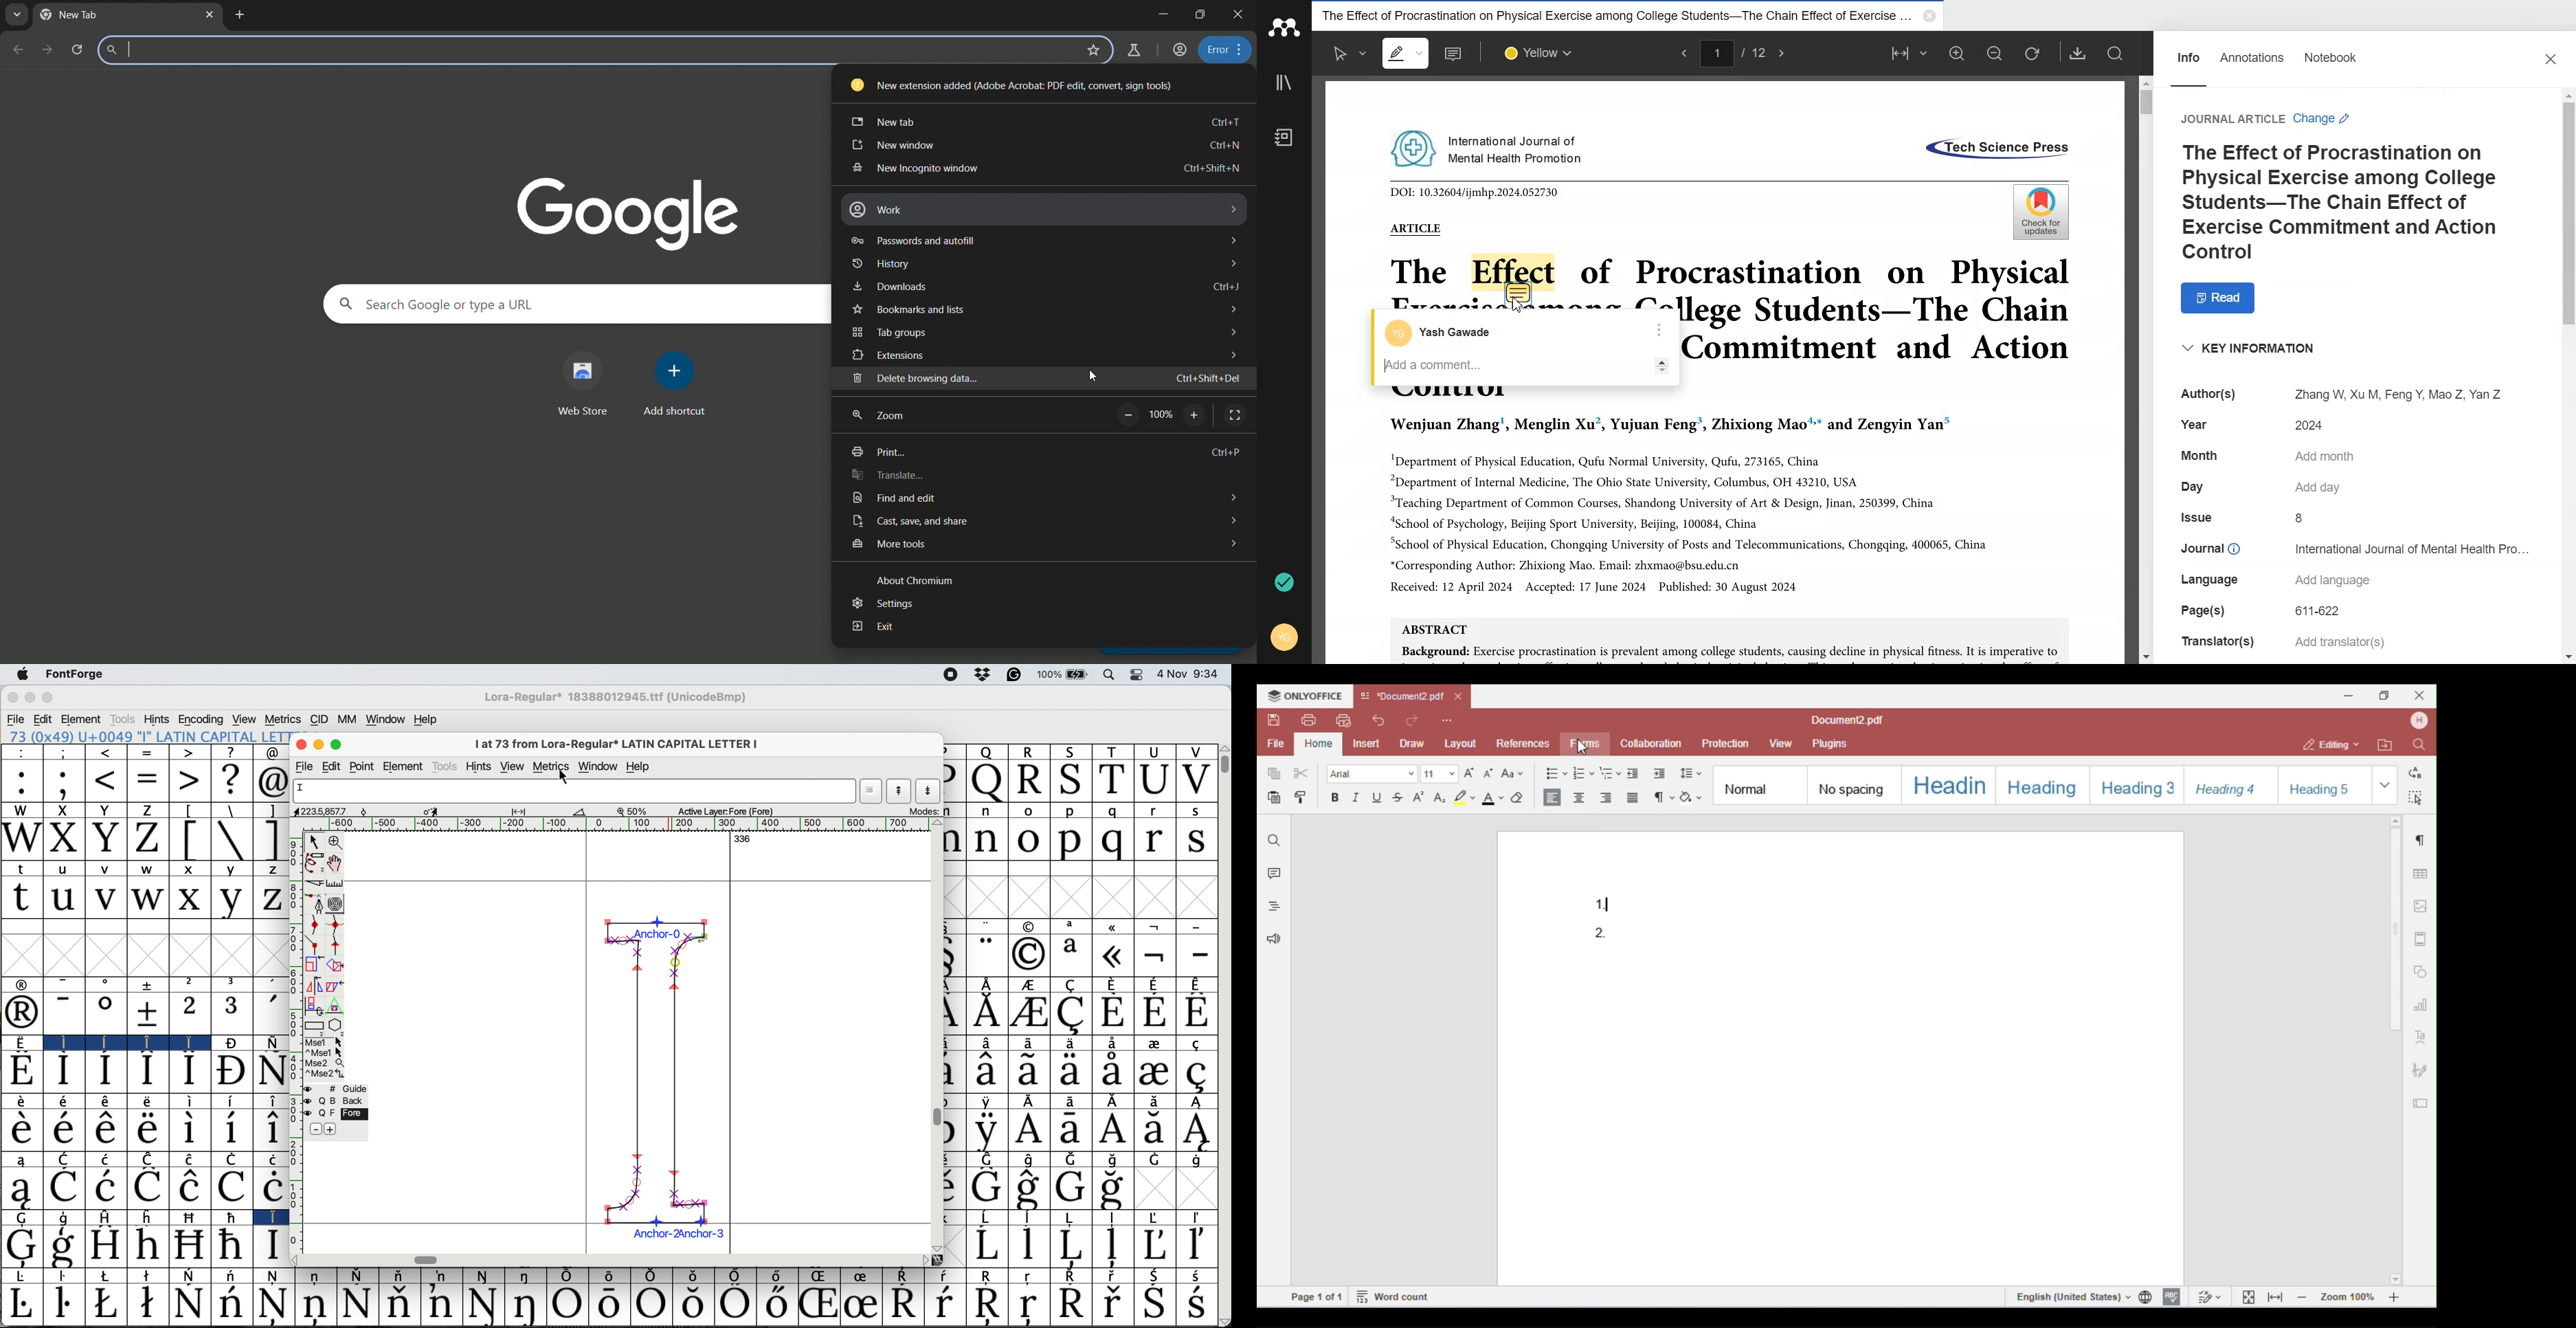 This screenshot has width=2576, height=1344. I want to click on Next, so click(1780, 54).